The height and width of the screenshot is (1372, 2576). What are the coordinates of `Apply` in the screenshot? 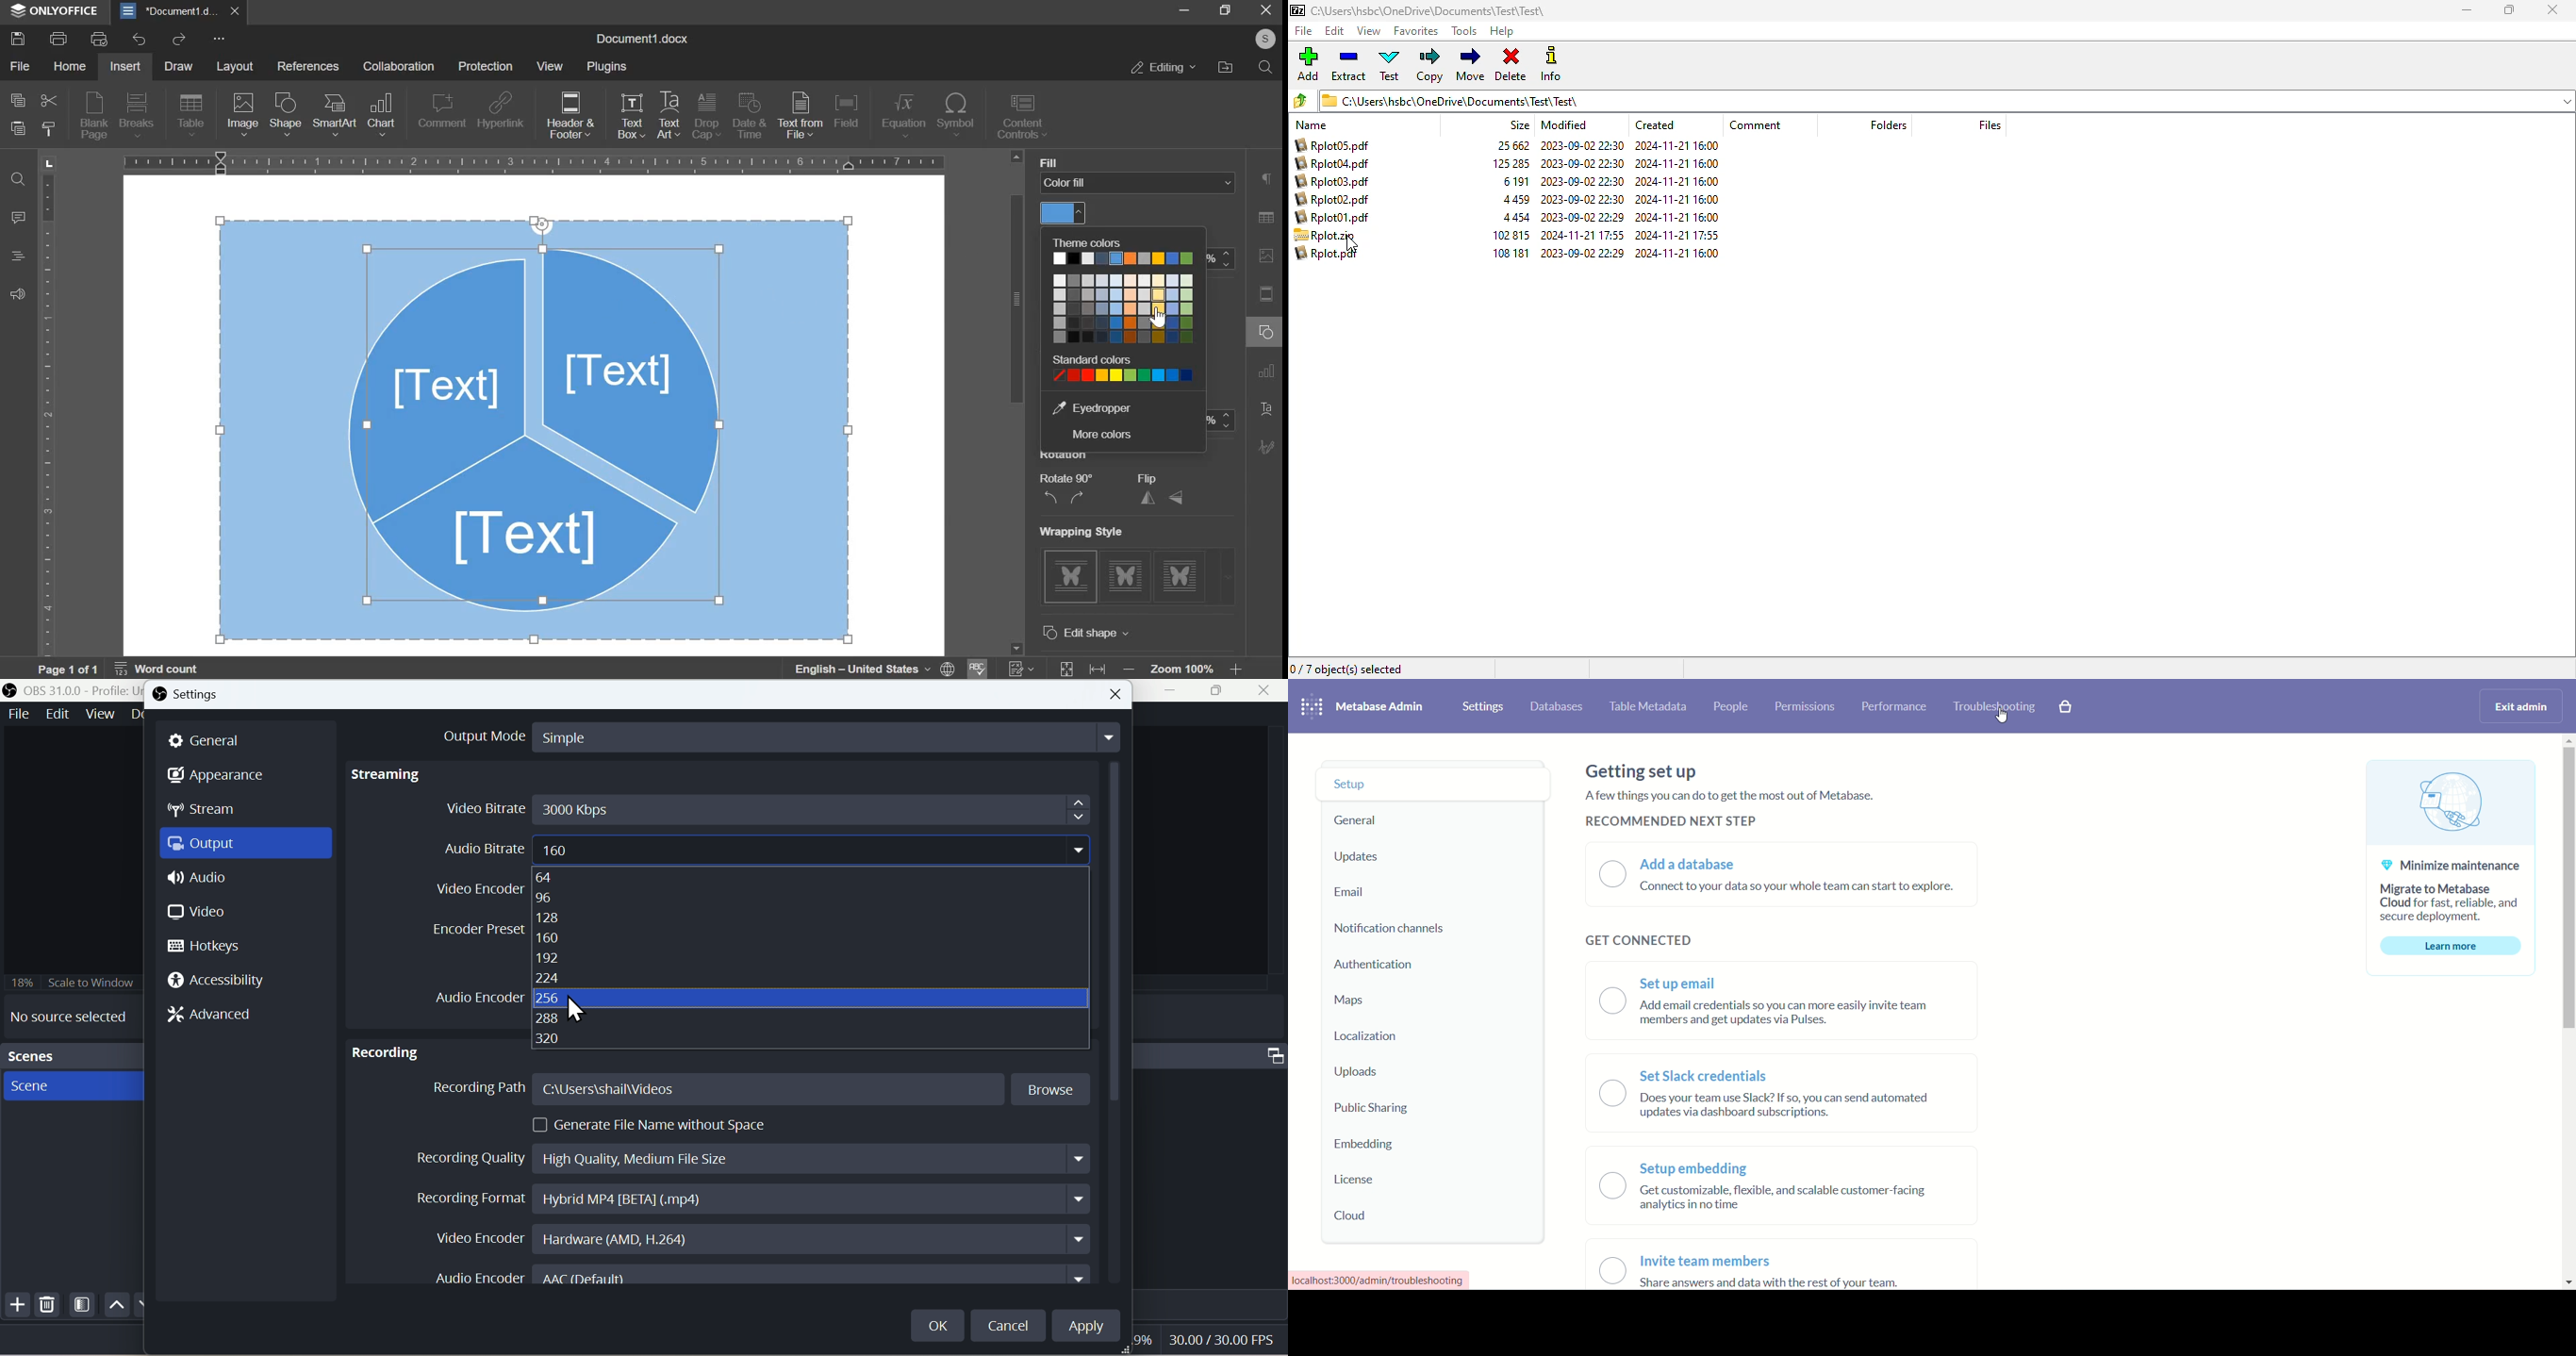 It's located at (1093, 1329).